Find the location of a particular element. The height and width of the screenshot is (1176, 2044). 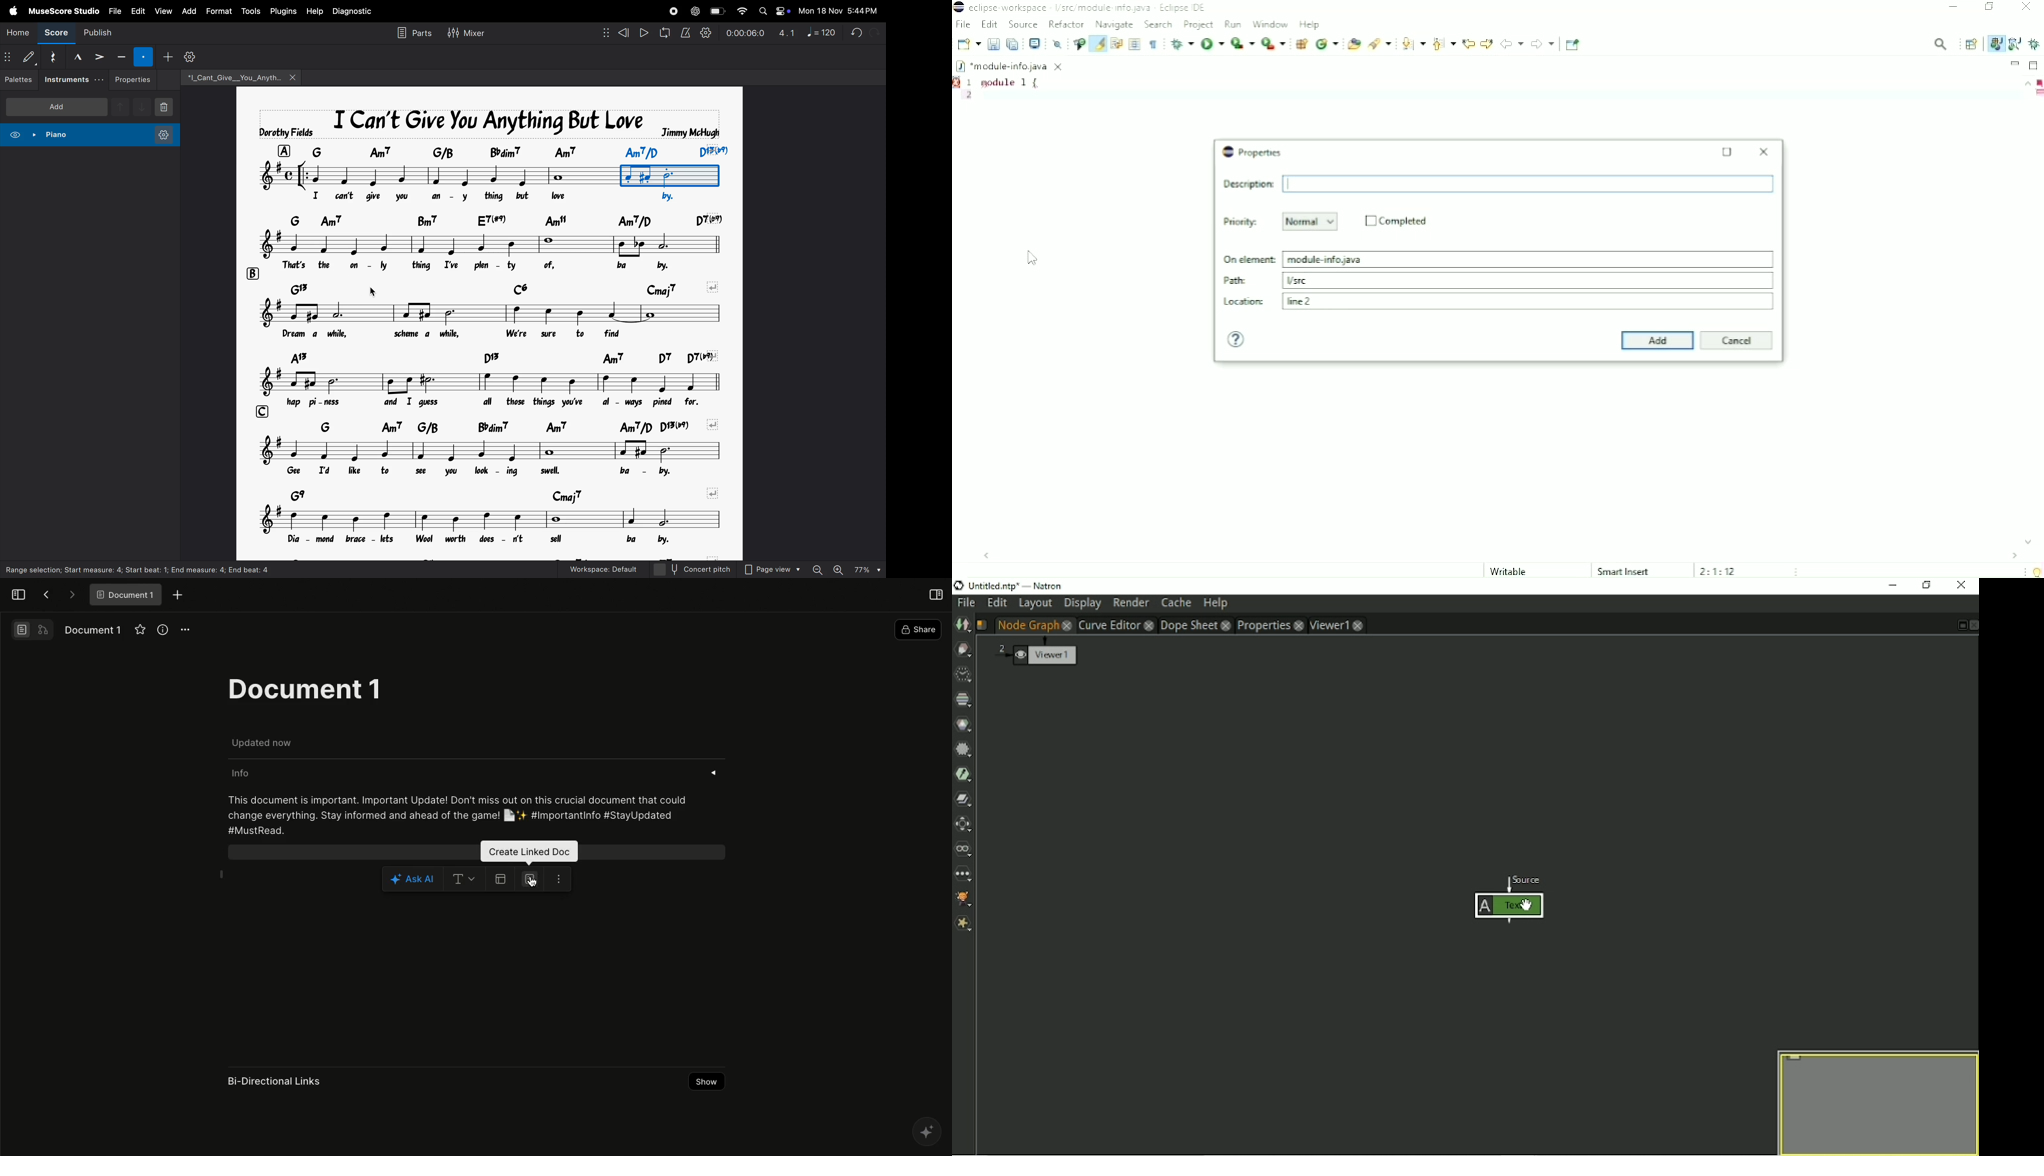

Navigate is located at coordinates (1115, 25).